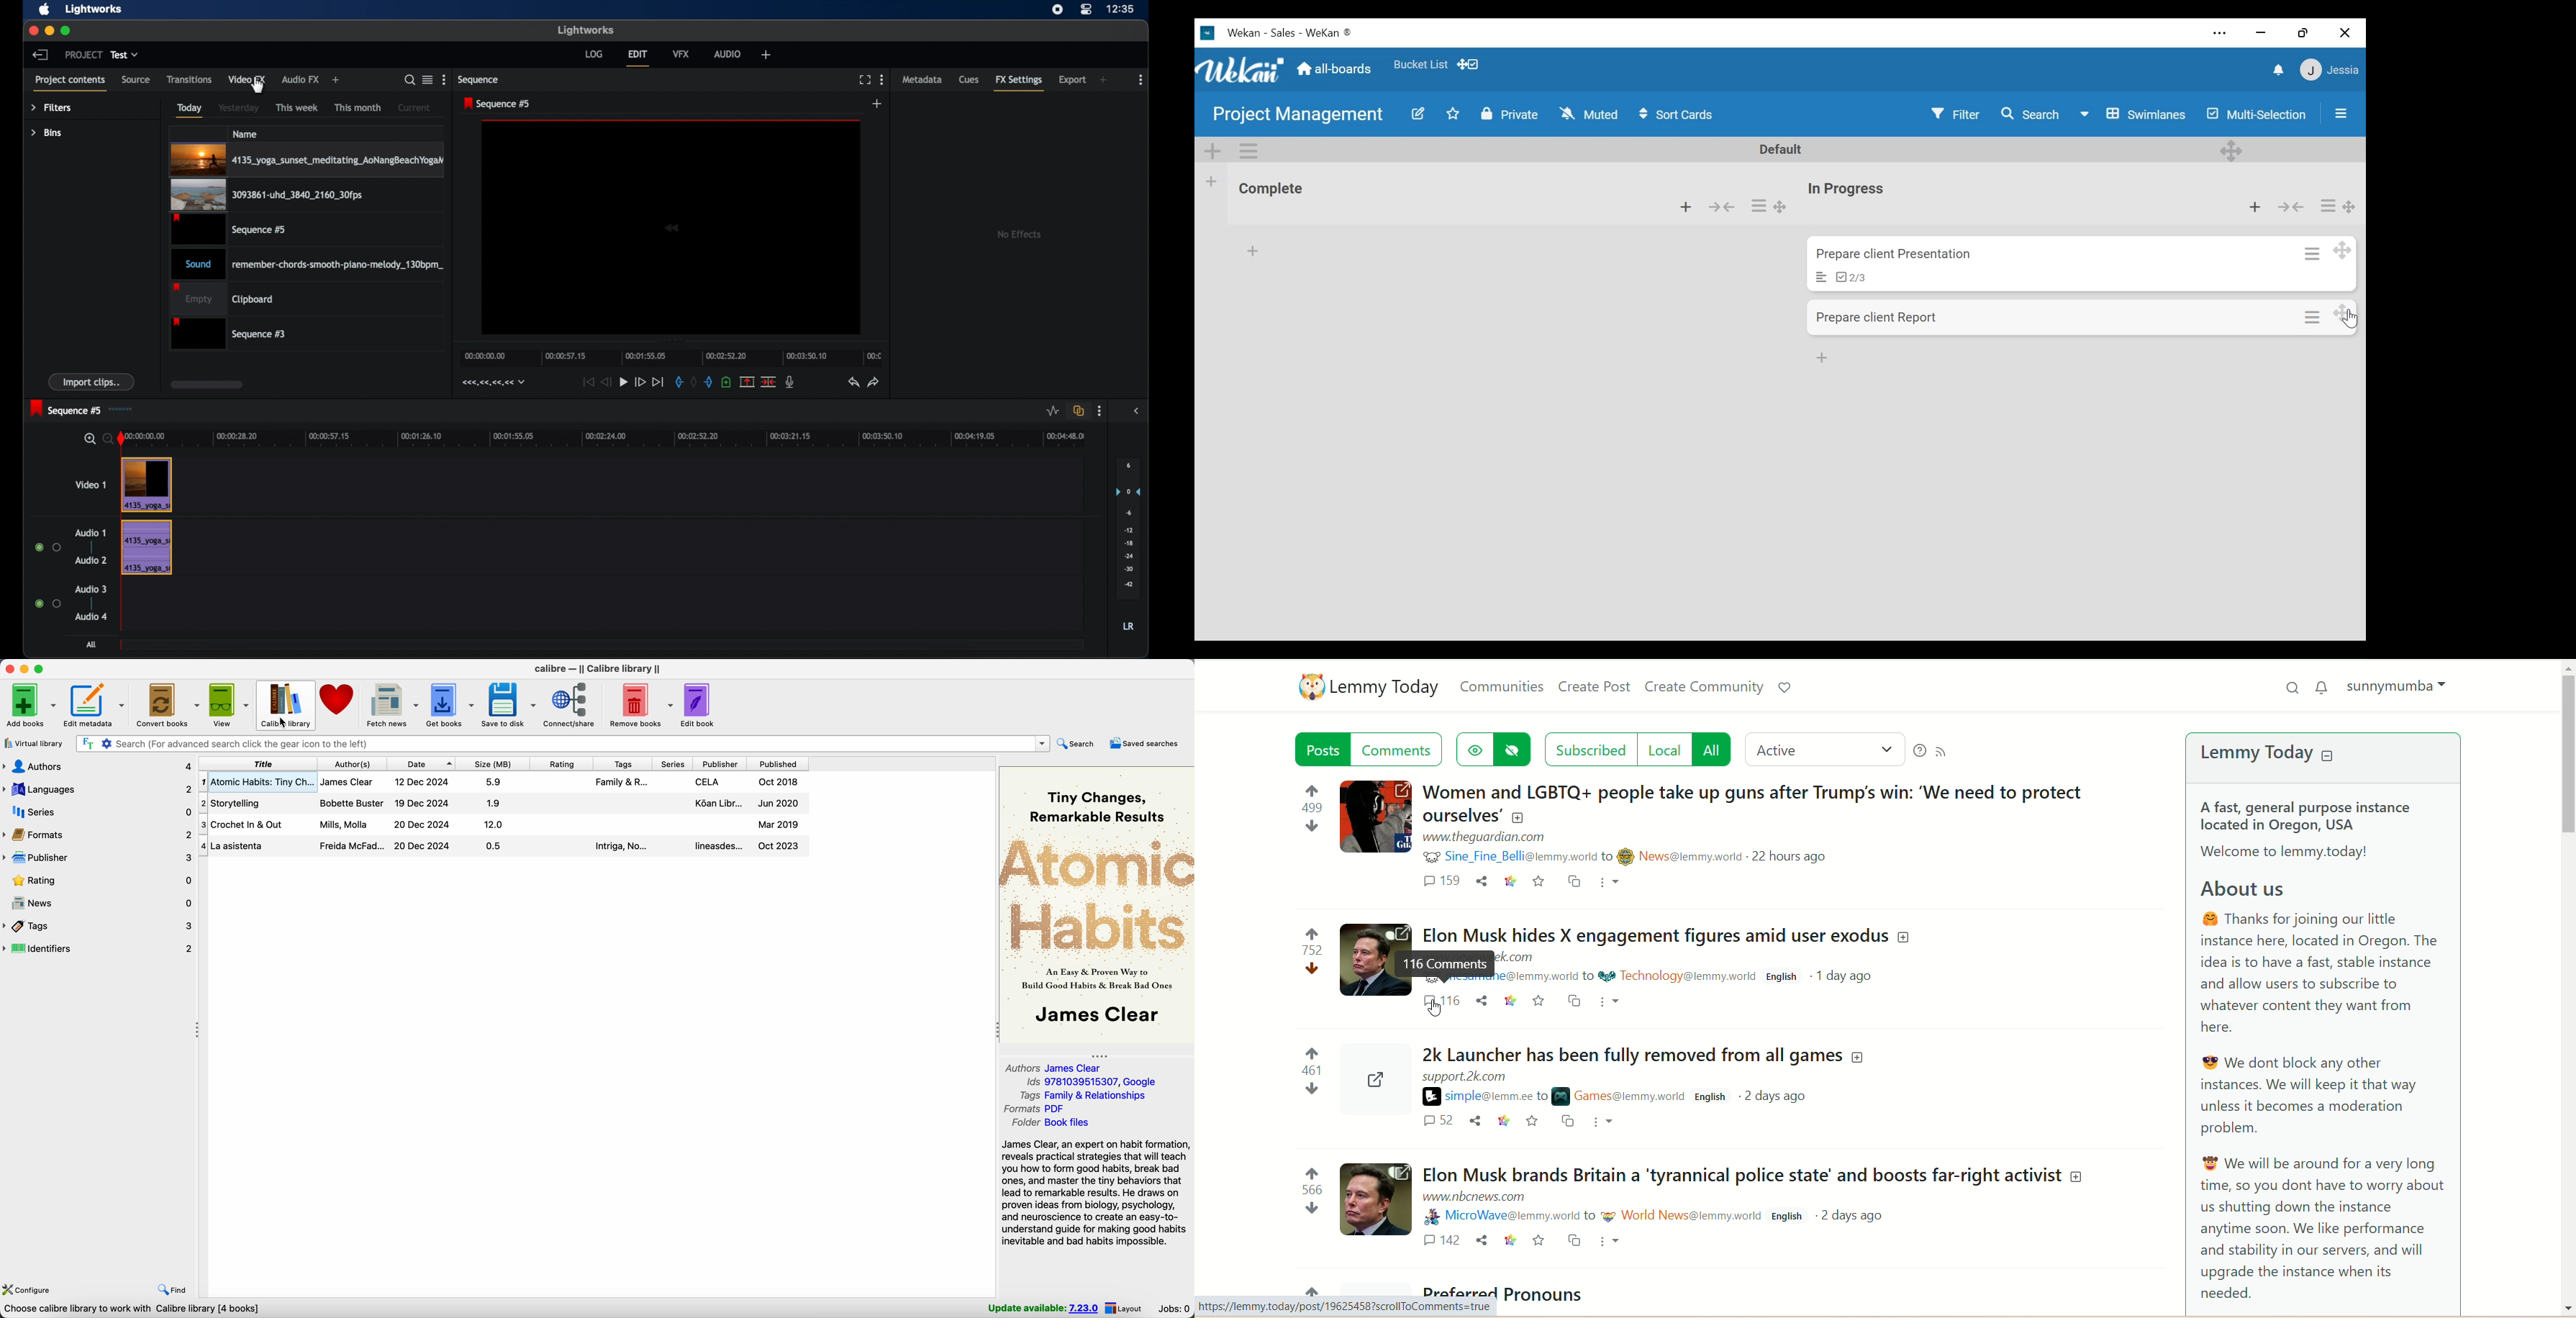 This screenshot has height=1344, width=2576. What do you see at coordinates (98, 811) in the screenshot?
I see `series` at bounding box center [98, 811].